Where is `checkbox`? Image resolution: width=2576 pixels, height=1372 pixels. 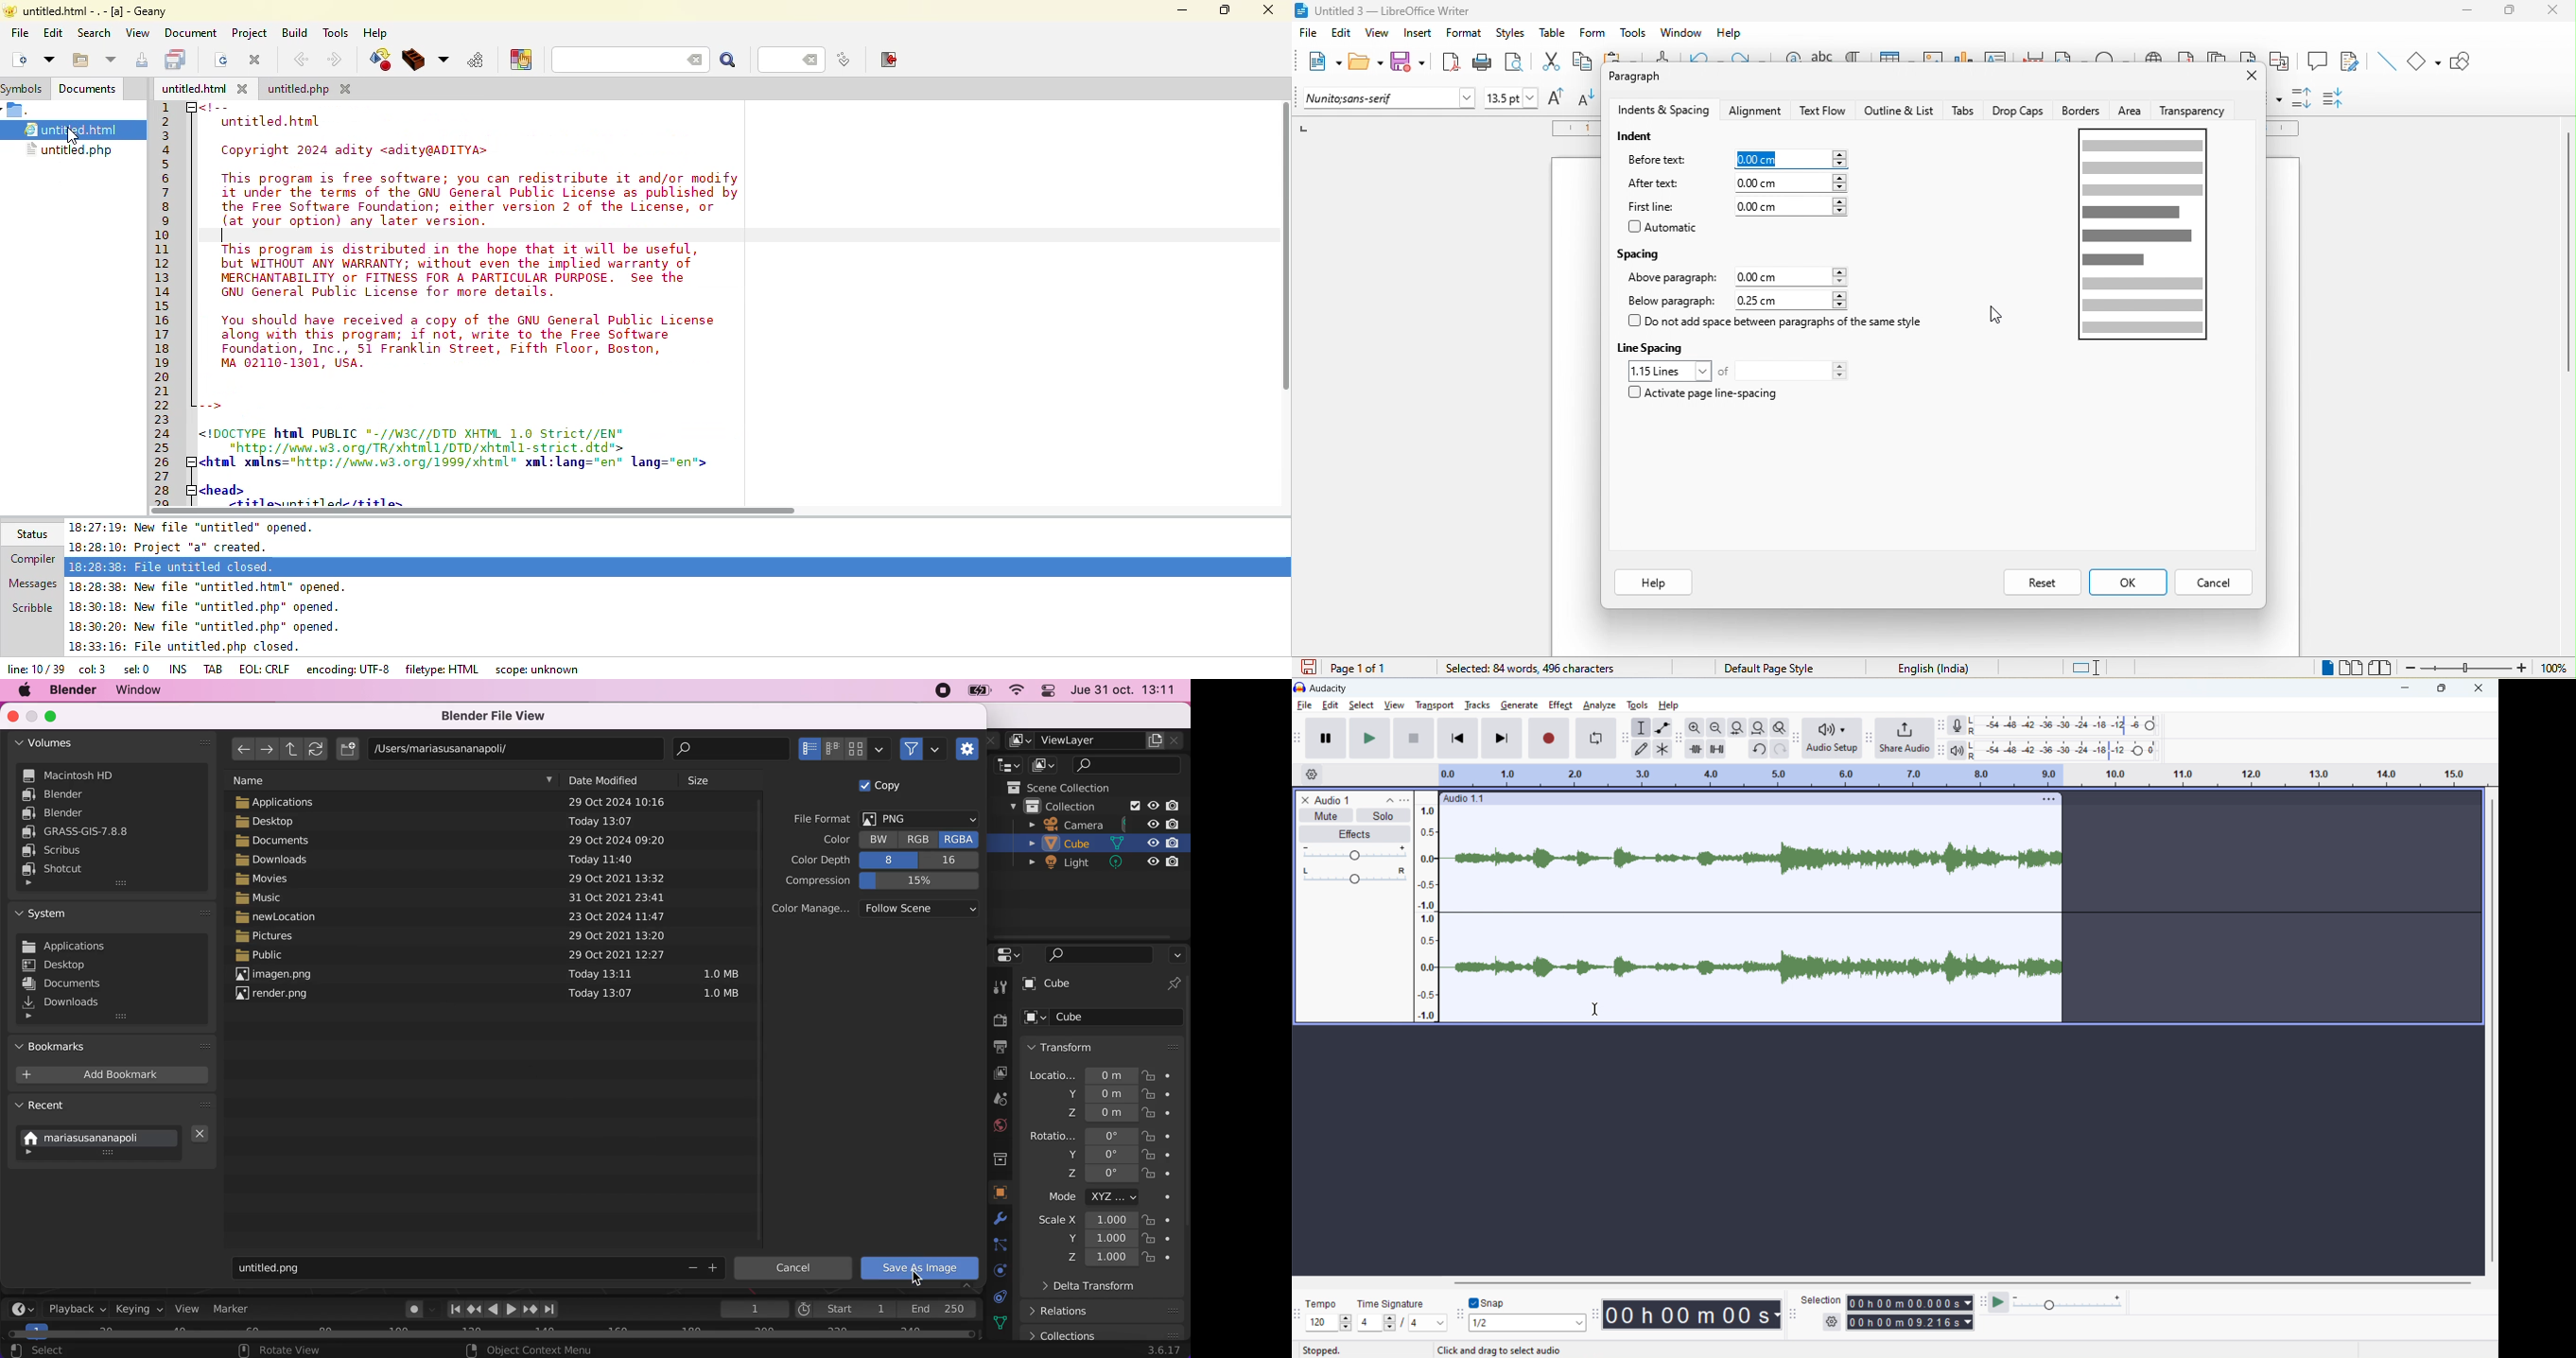
checkbox is located at coordinates (1633, 321).